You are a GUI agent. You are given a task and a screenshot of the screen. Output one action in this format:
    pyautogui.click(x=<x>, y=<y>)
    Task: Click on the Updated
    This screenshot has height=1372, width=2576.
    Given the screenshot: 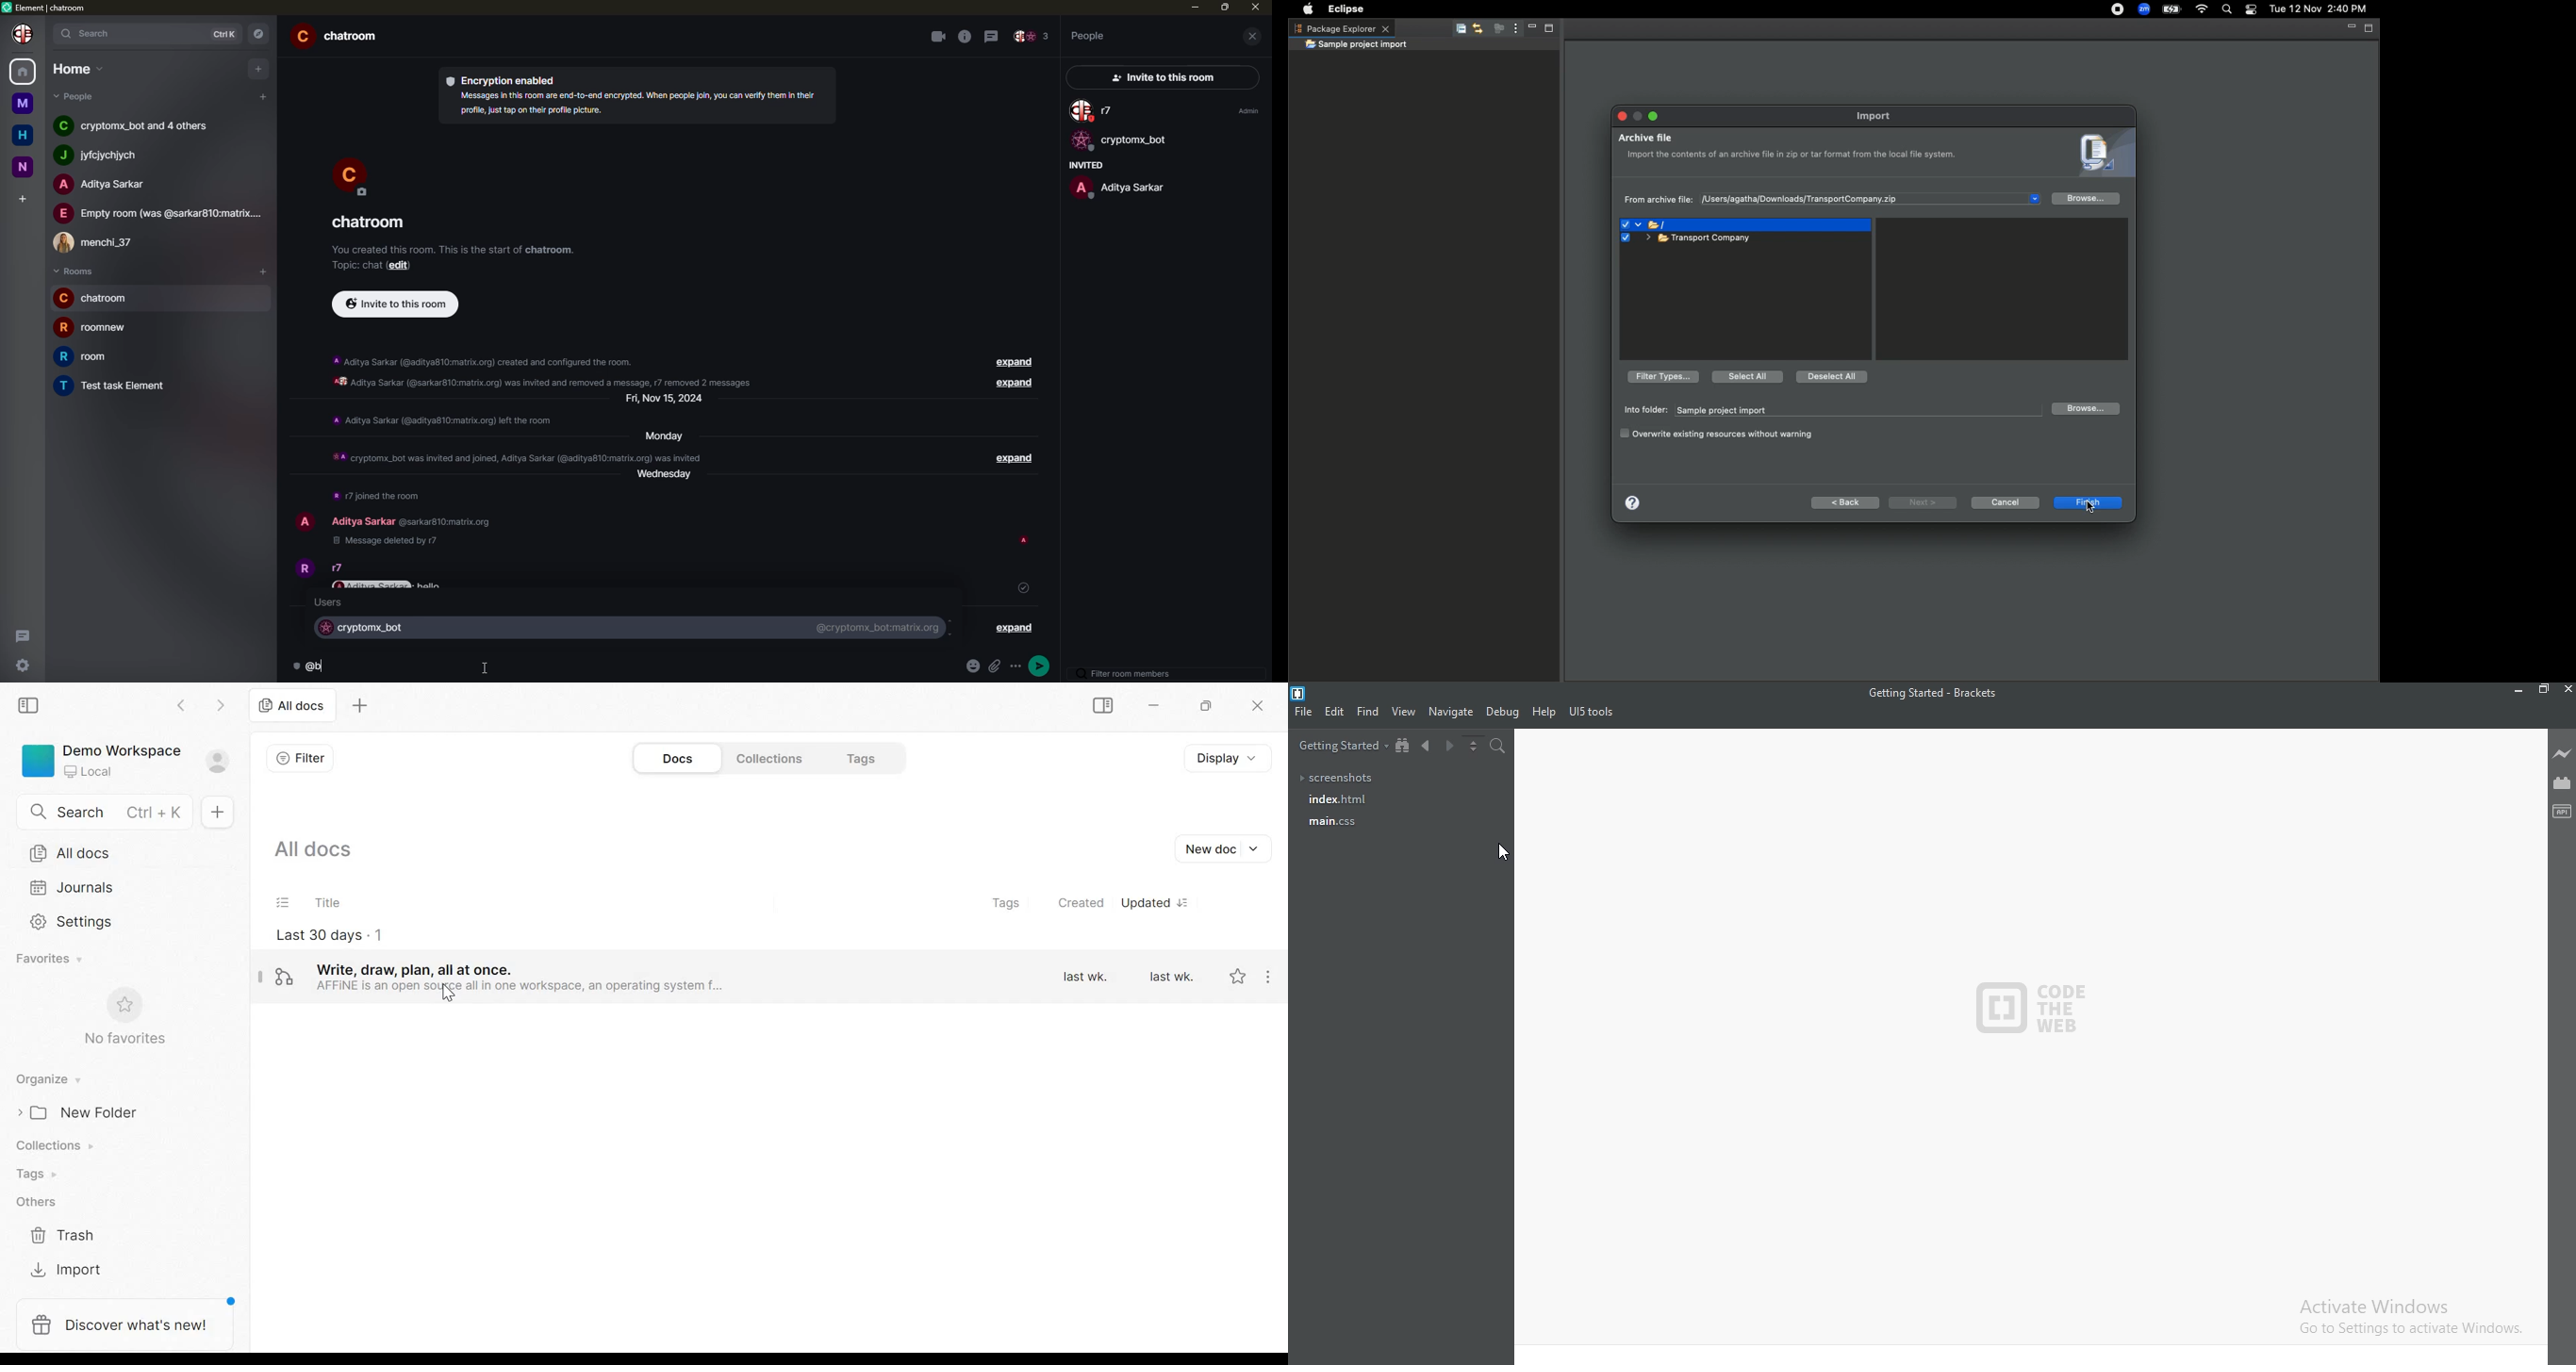 What is the action you would take?
    pyautogui.click(x=1159, y=904)
    